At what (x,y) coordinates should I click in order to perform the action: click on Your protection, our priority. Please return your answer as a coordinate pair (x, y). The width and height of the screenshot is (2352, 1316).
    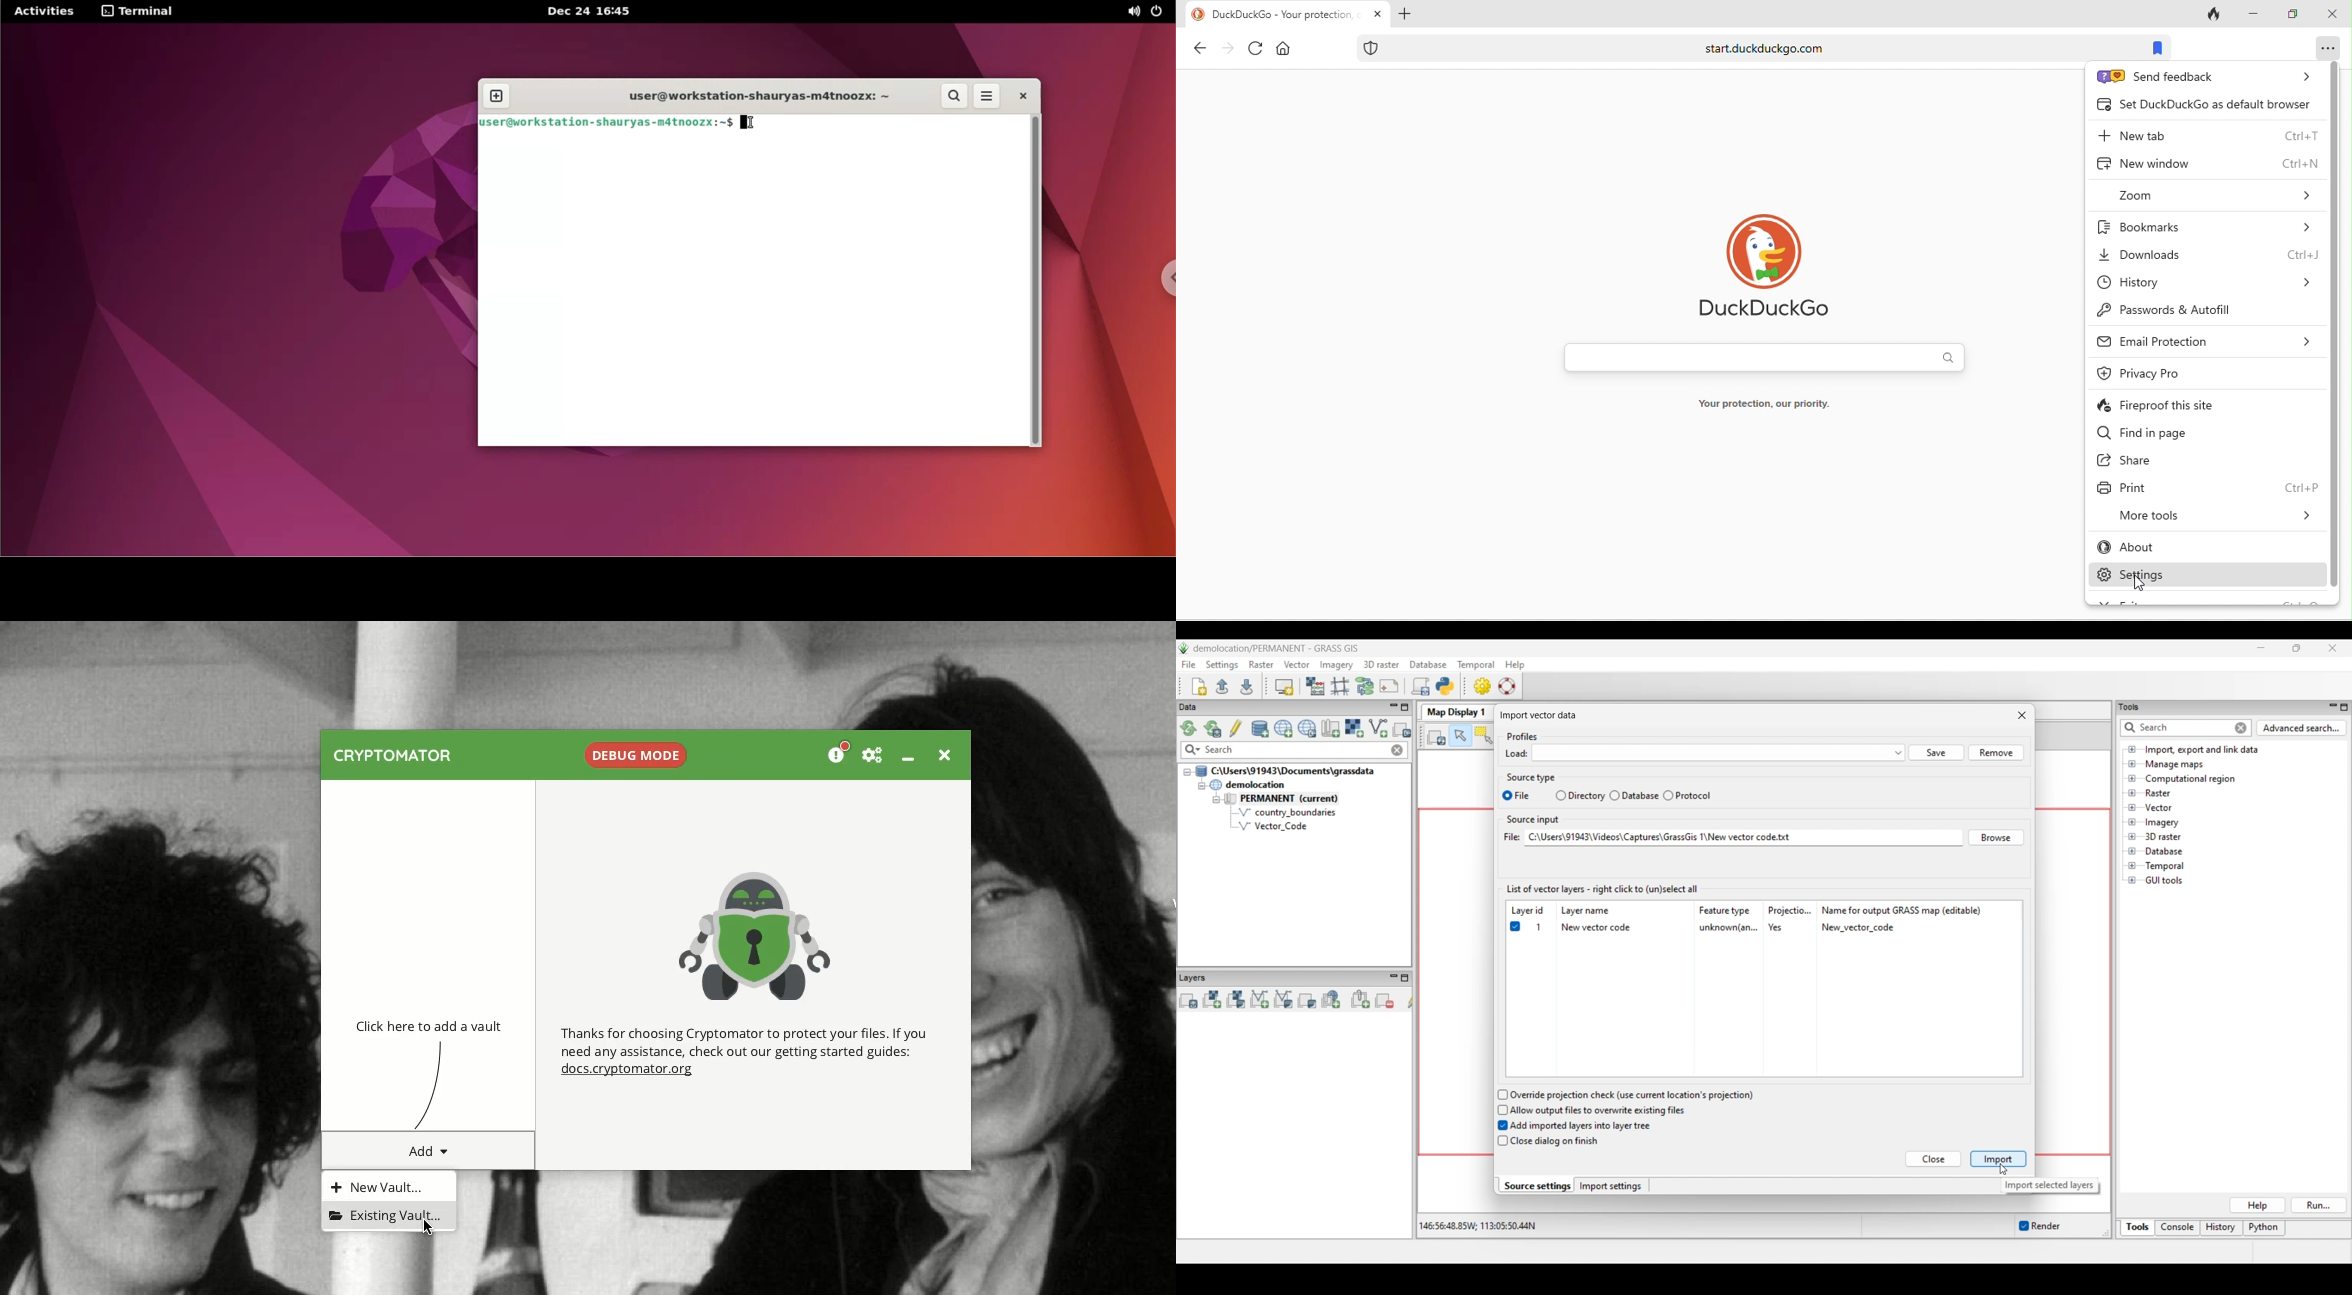
    Looking at the image, I should click on (1777, 403).